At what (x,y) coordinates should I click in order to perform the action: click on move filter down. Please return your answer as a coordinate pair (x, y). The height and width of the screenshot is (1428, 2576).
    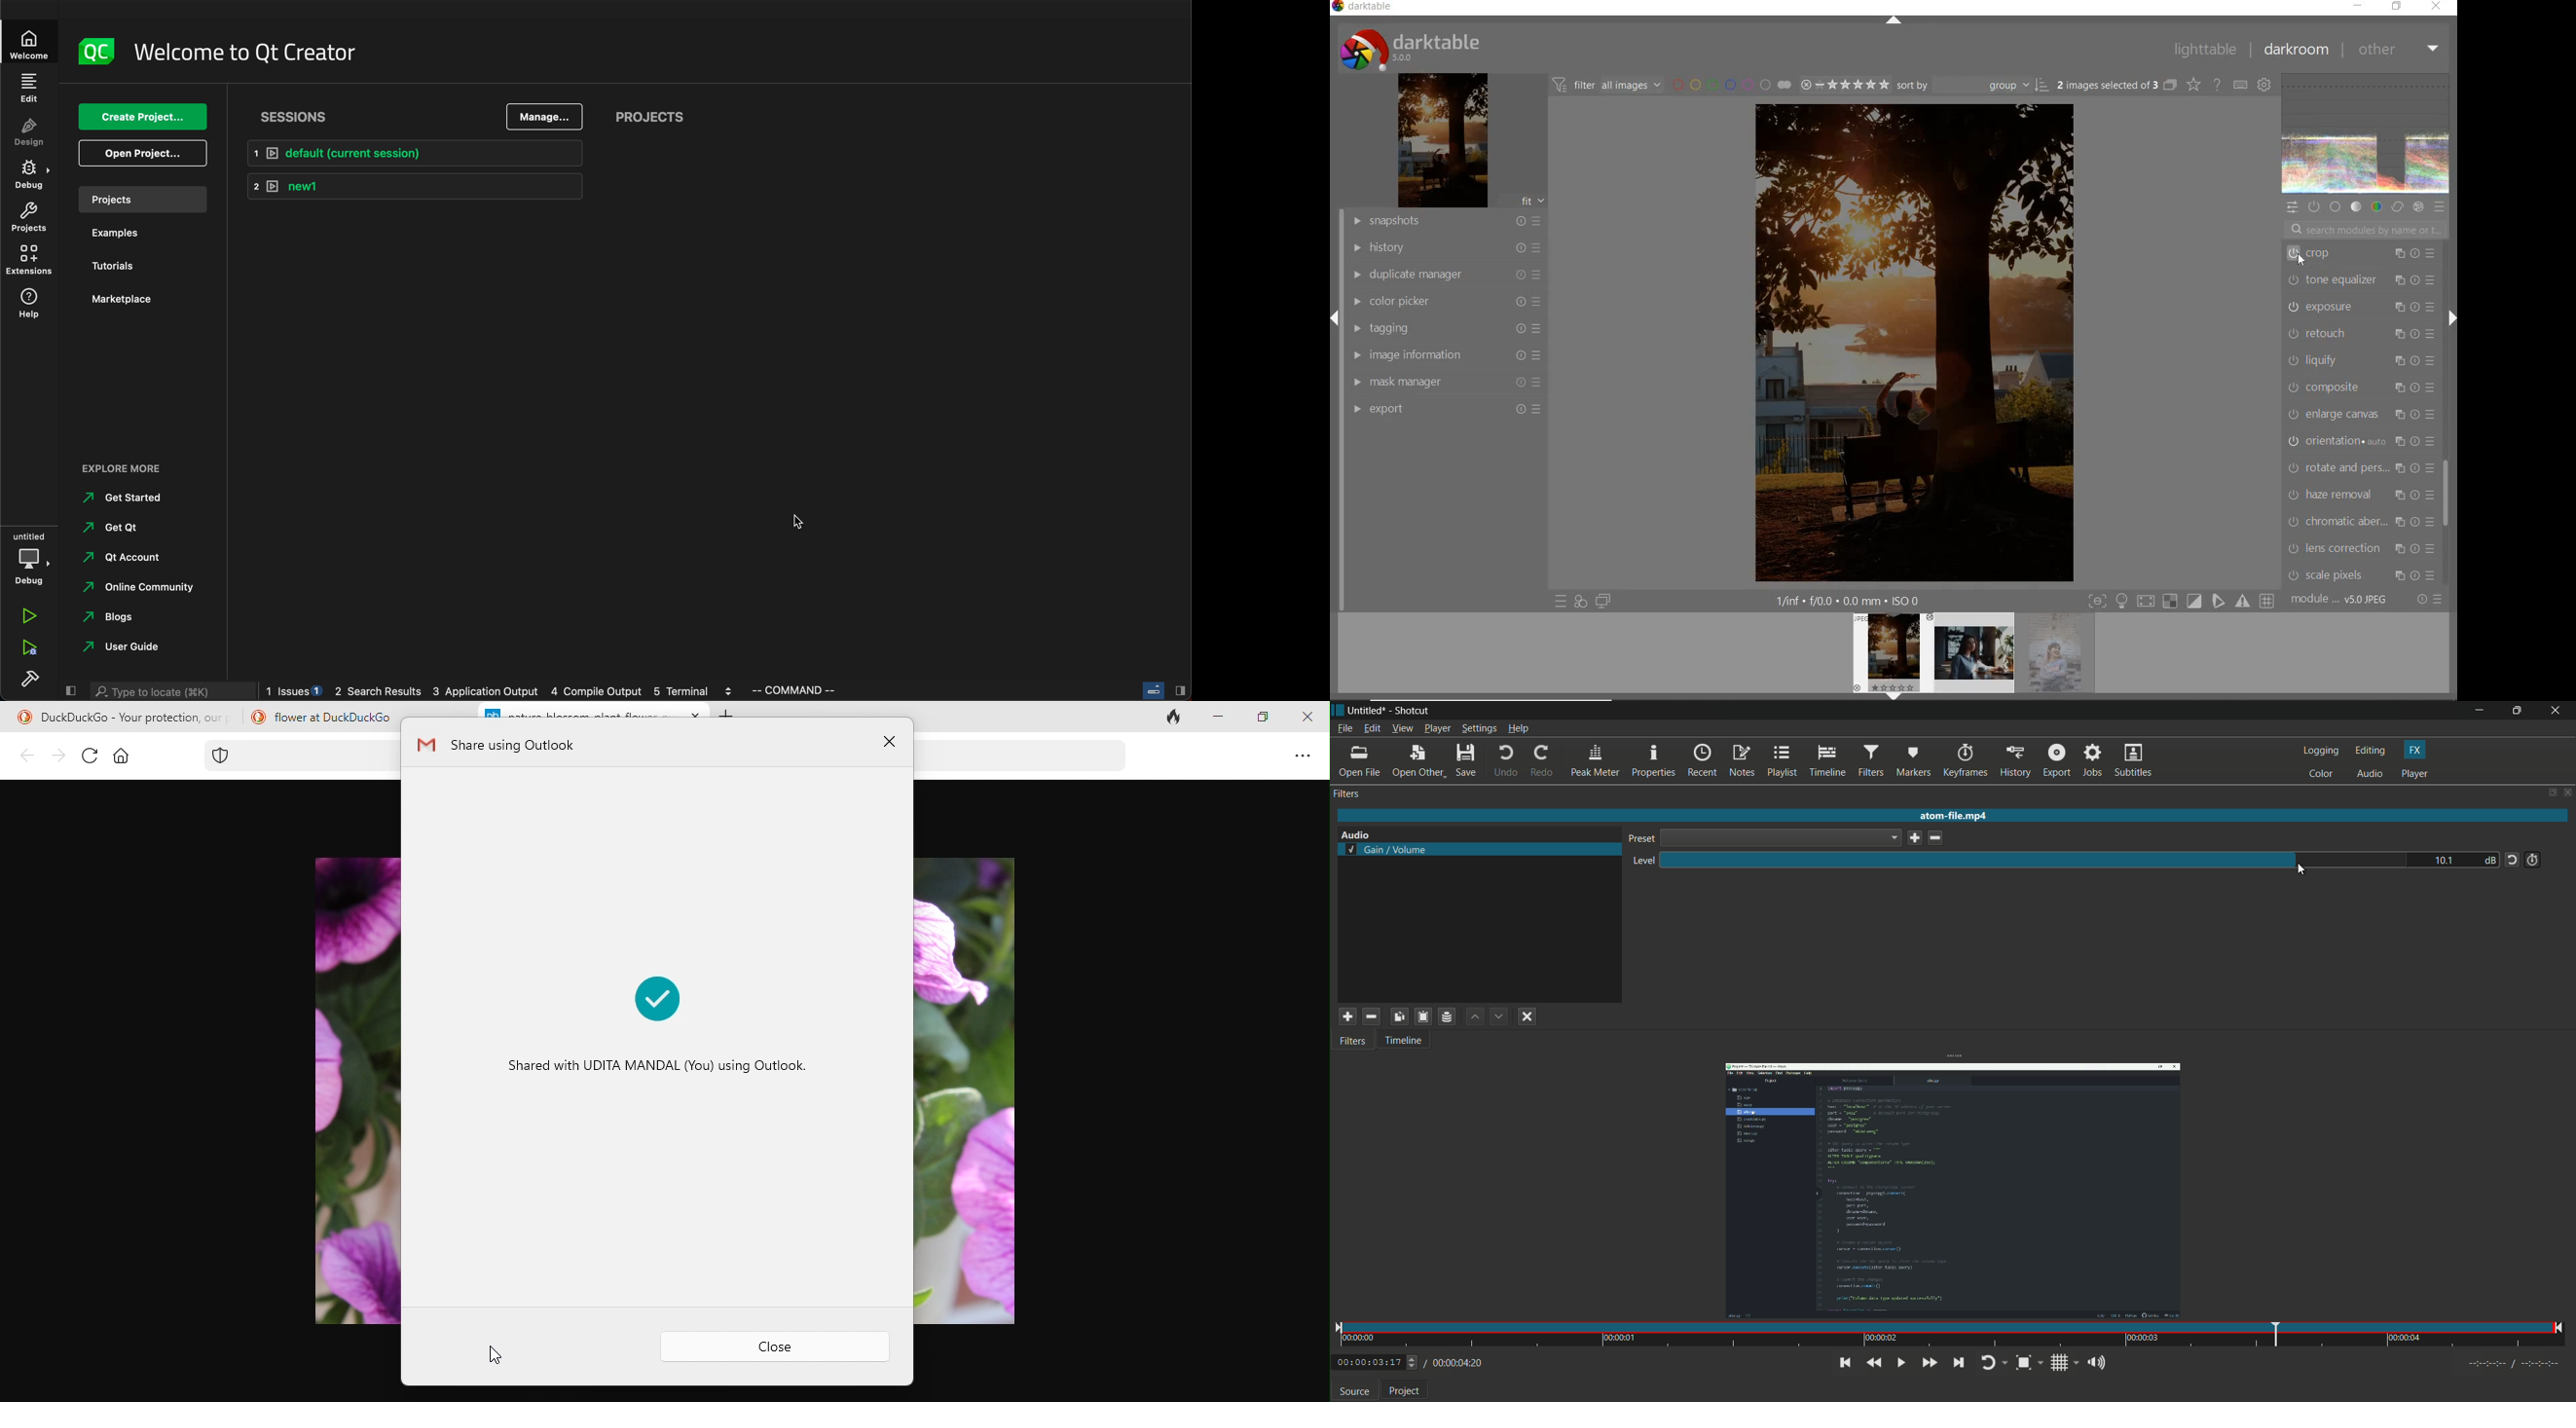
    Looking at the image, I should click on (1501, 1016).